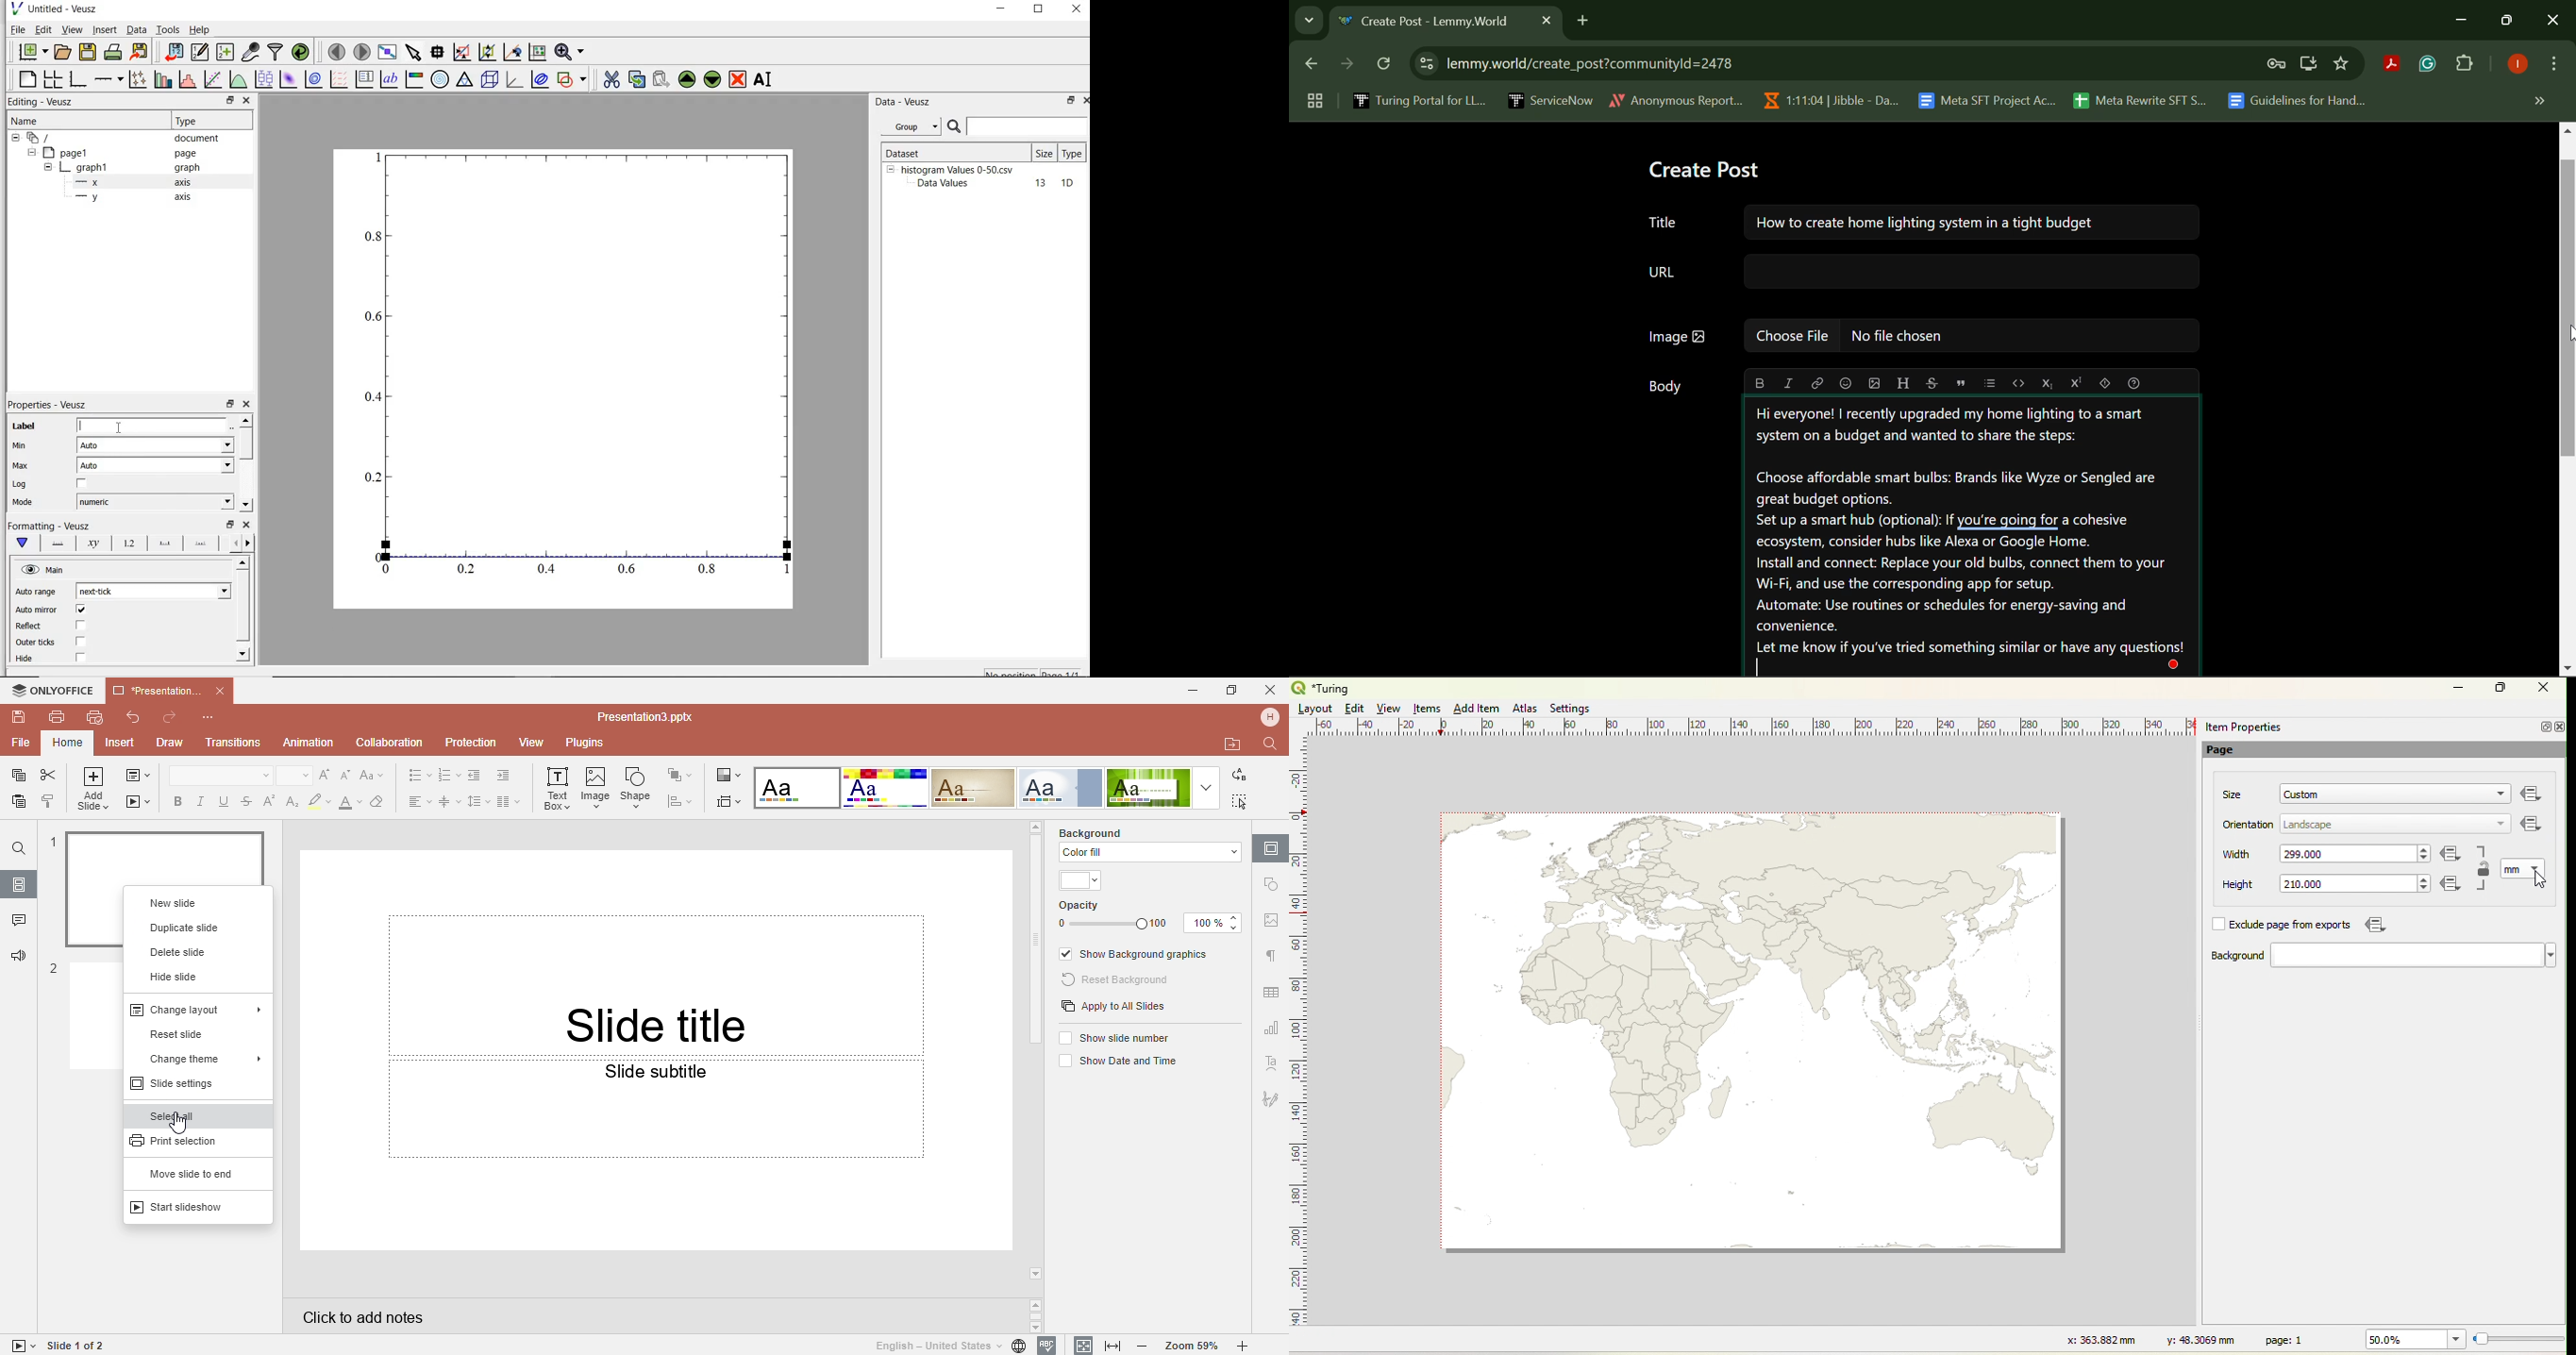  Describe the element at coordinates (36, 609) in the screenshot. I see `‘Auto mirror` at that location.